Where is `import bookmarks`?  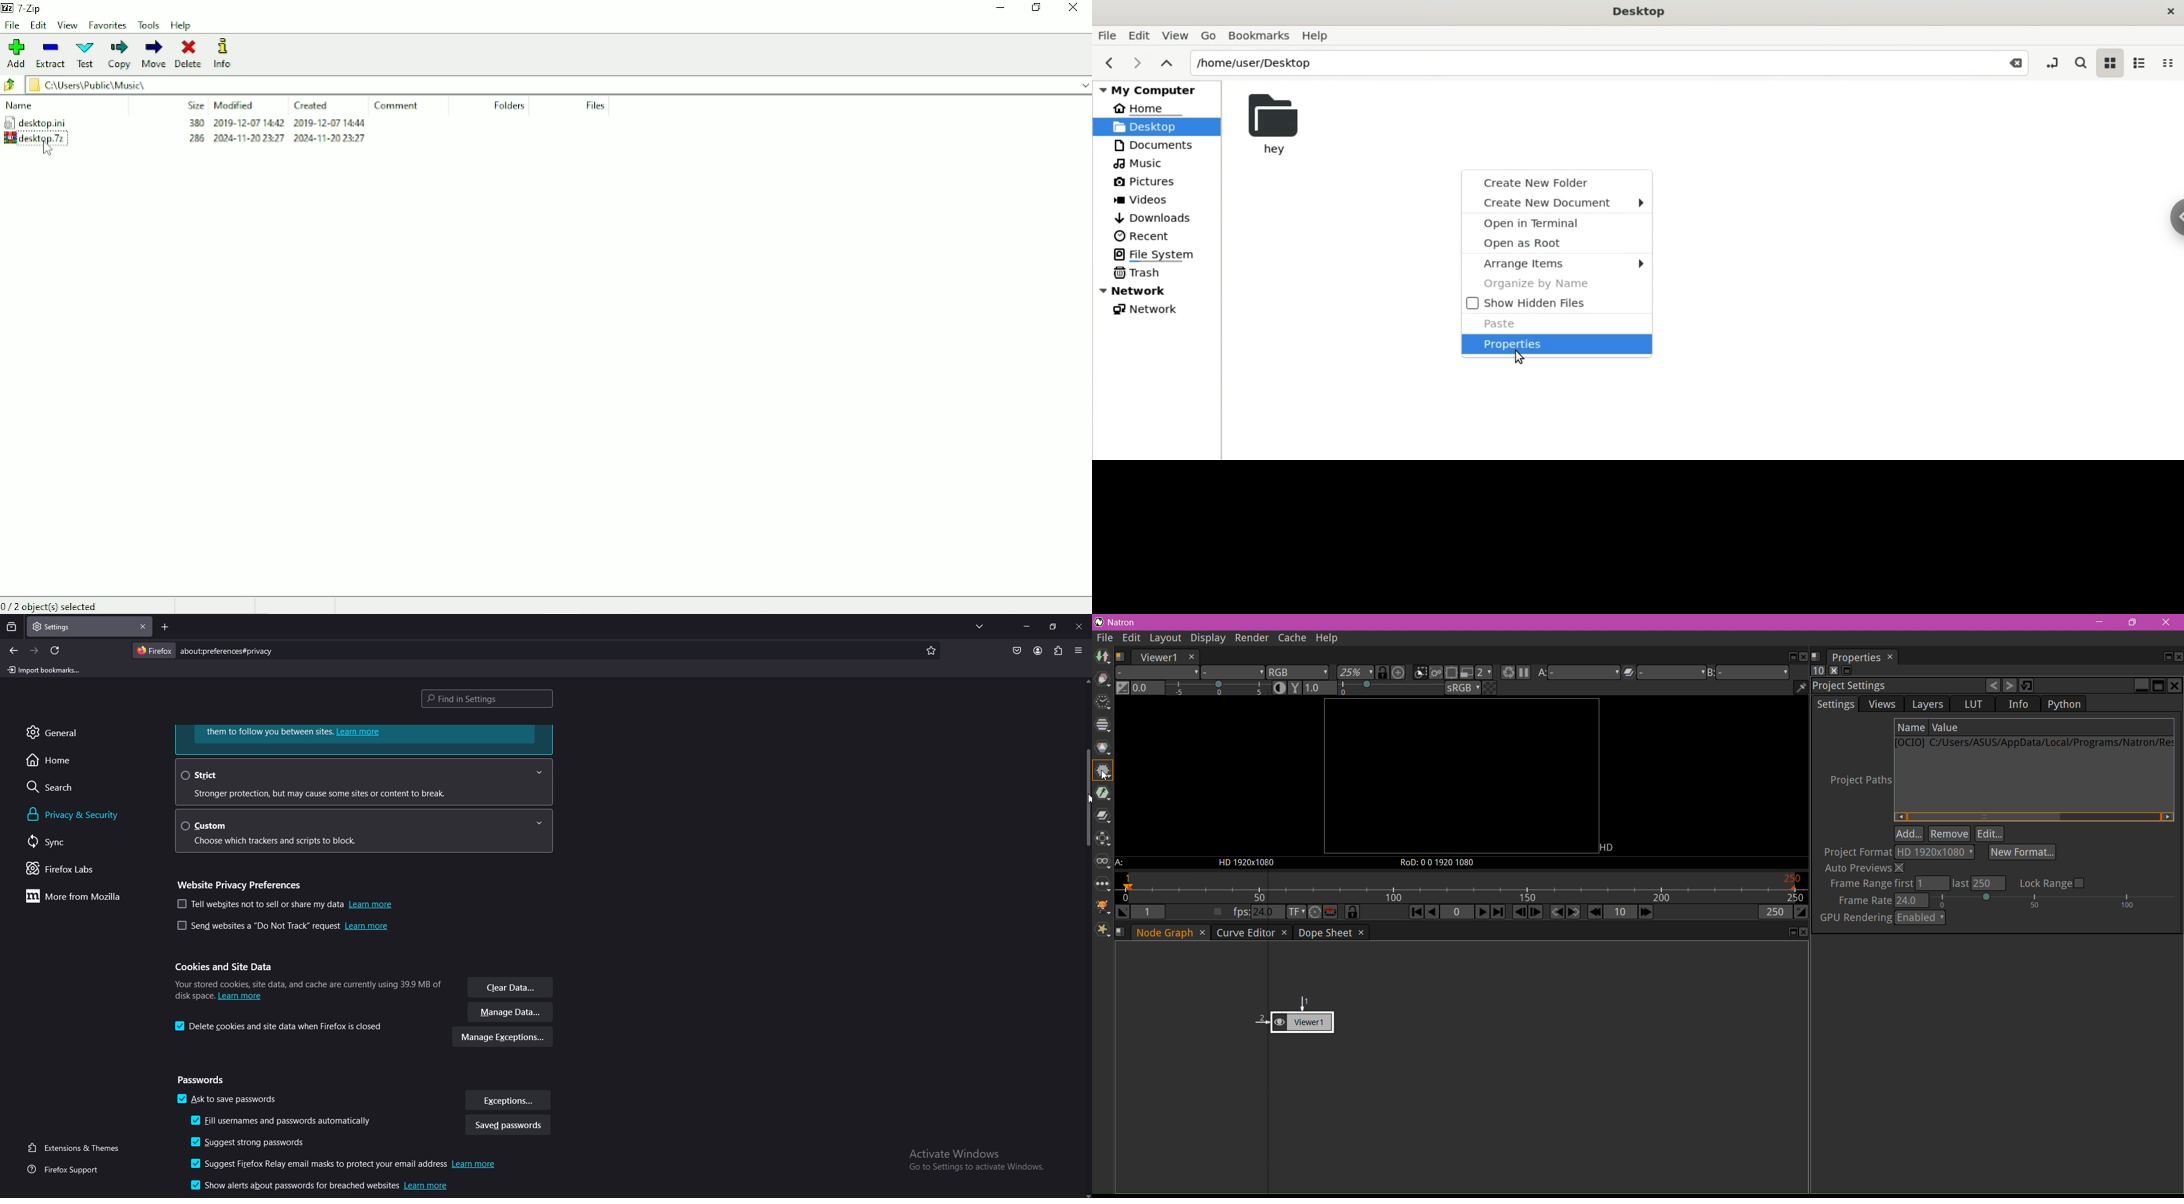 import bookmarks is located at coordinates (44, 671).